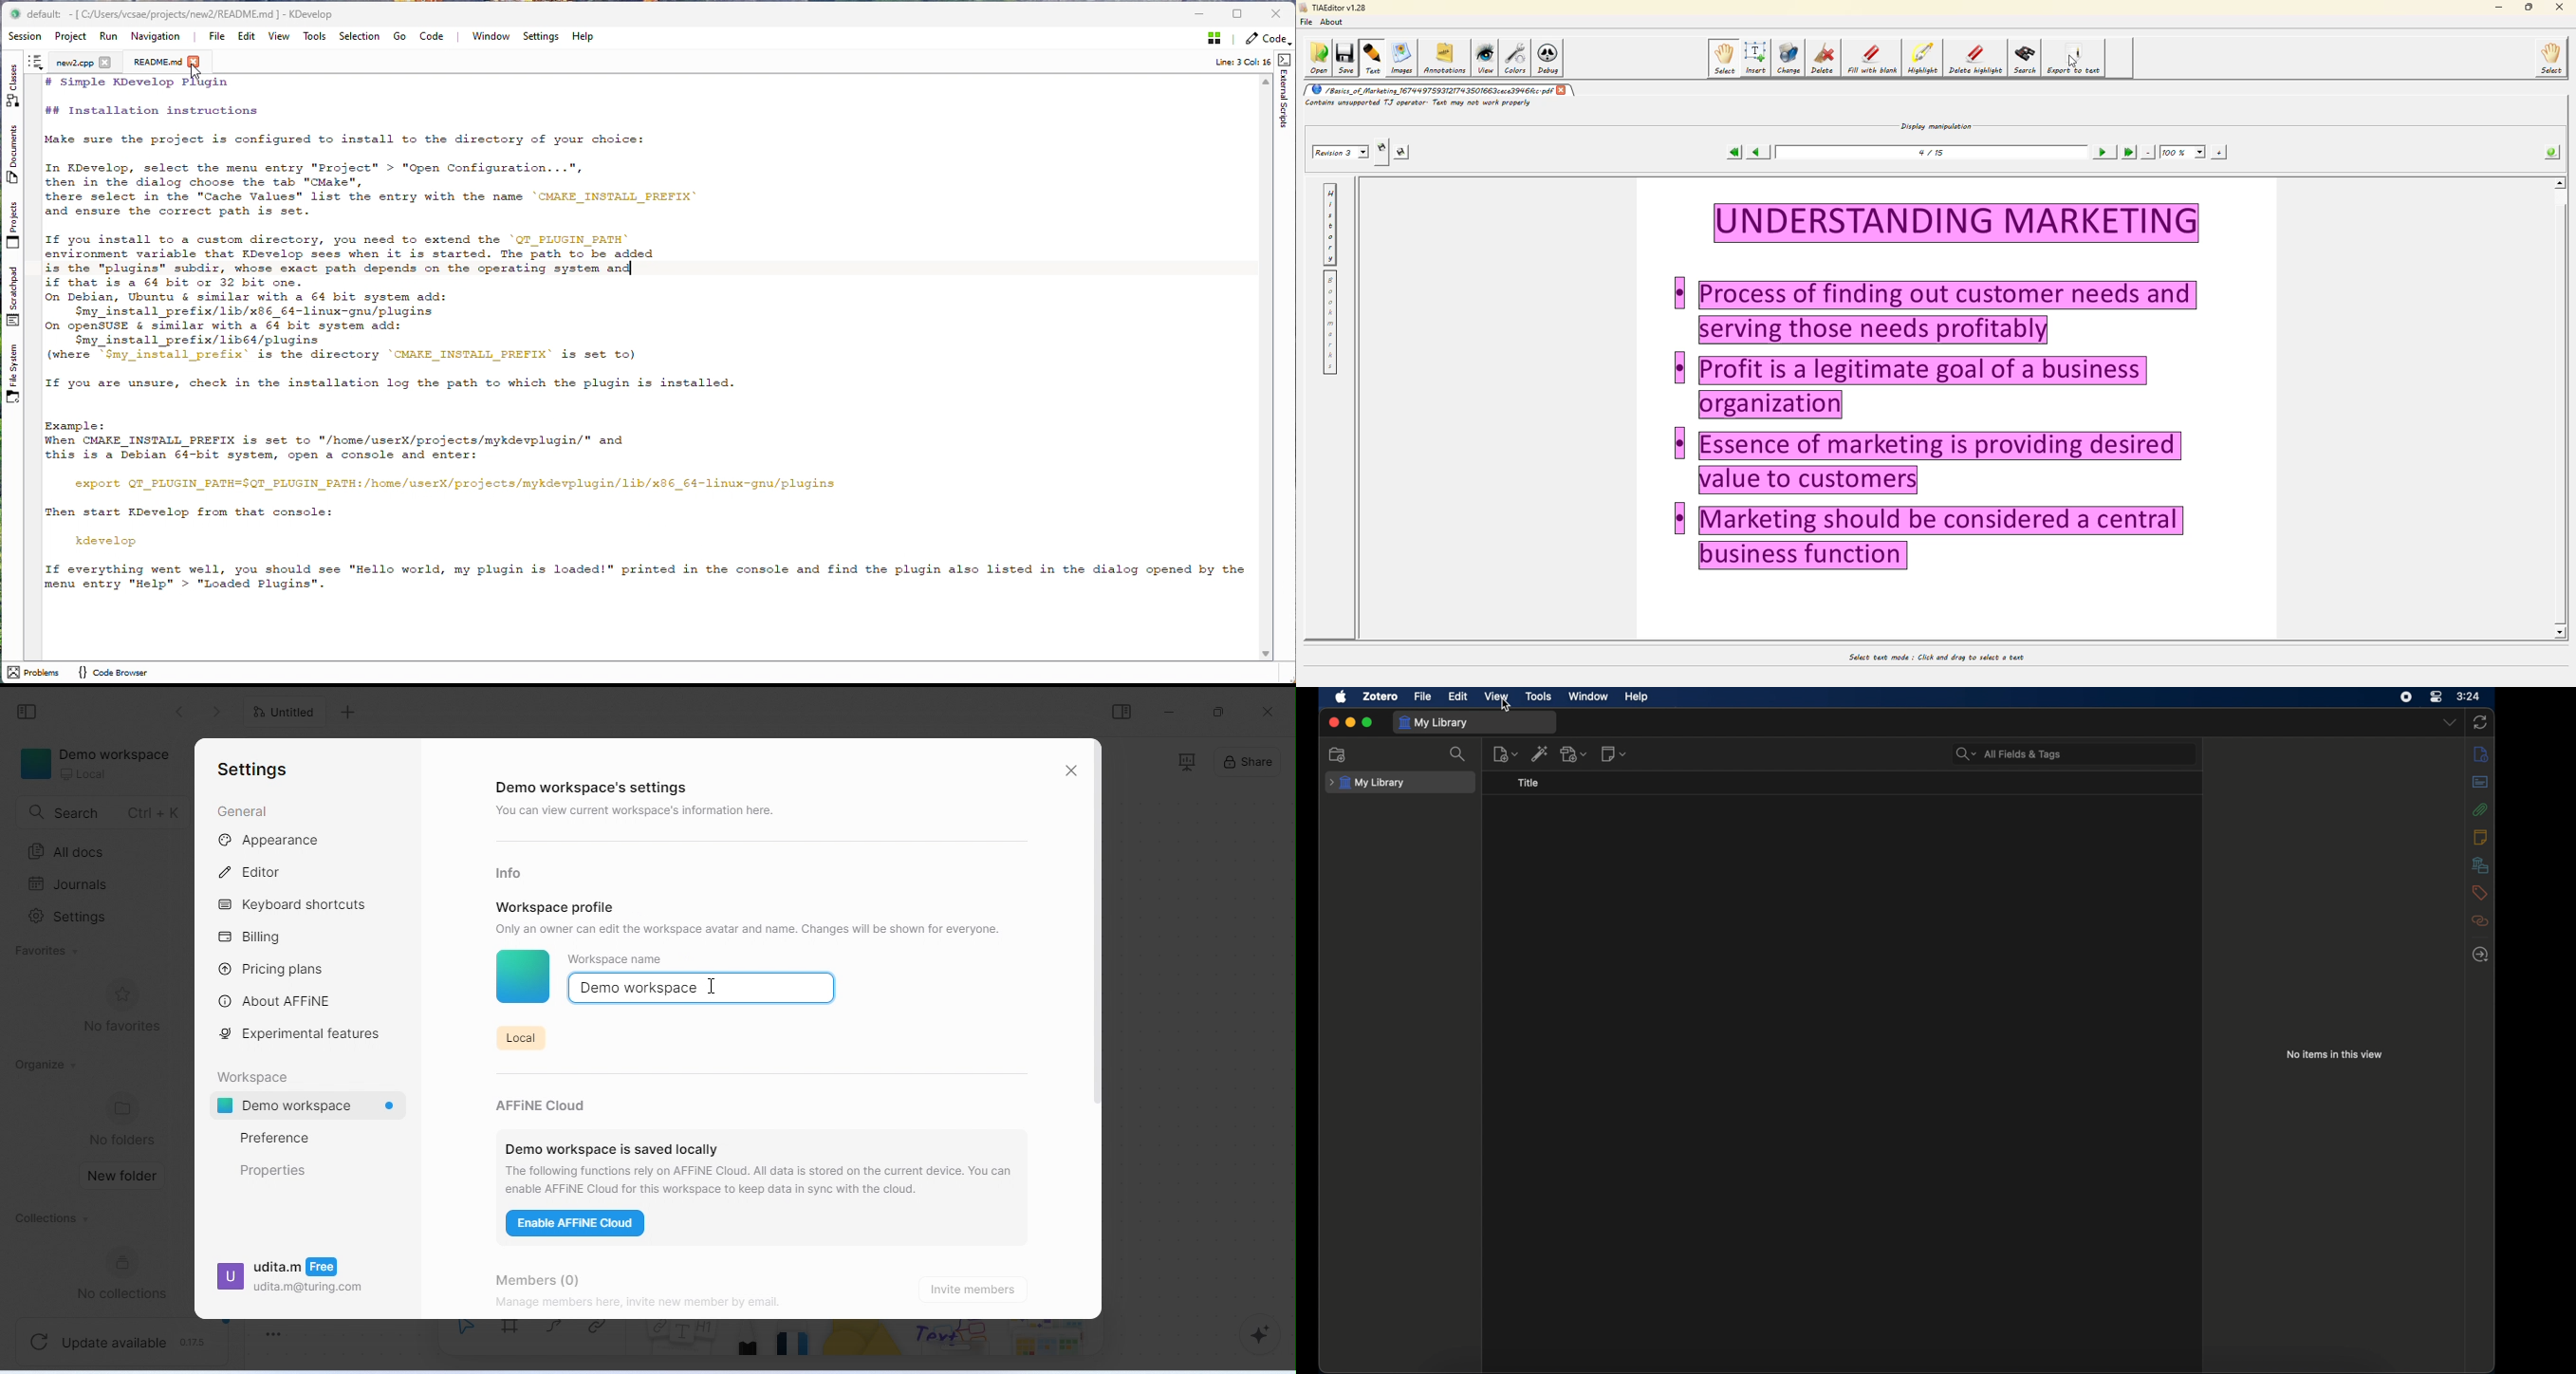 The image size is (2576, 1400). I want to click on Navigation, so click(157, 37).